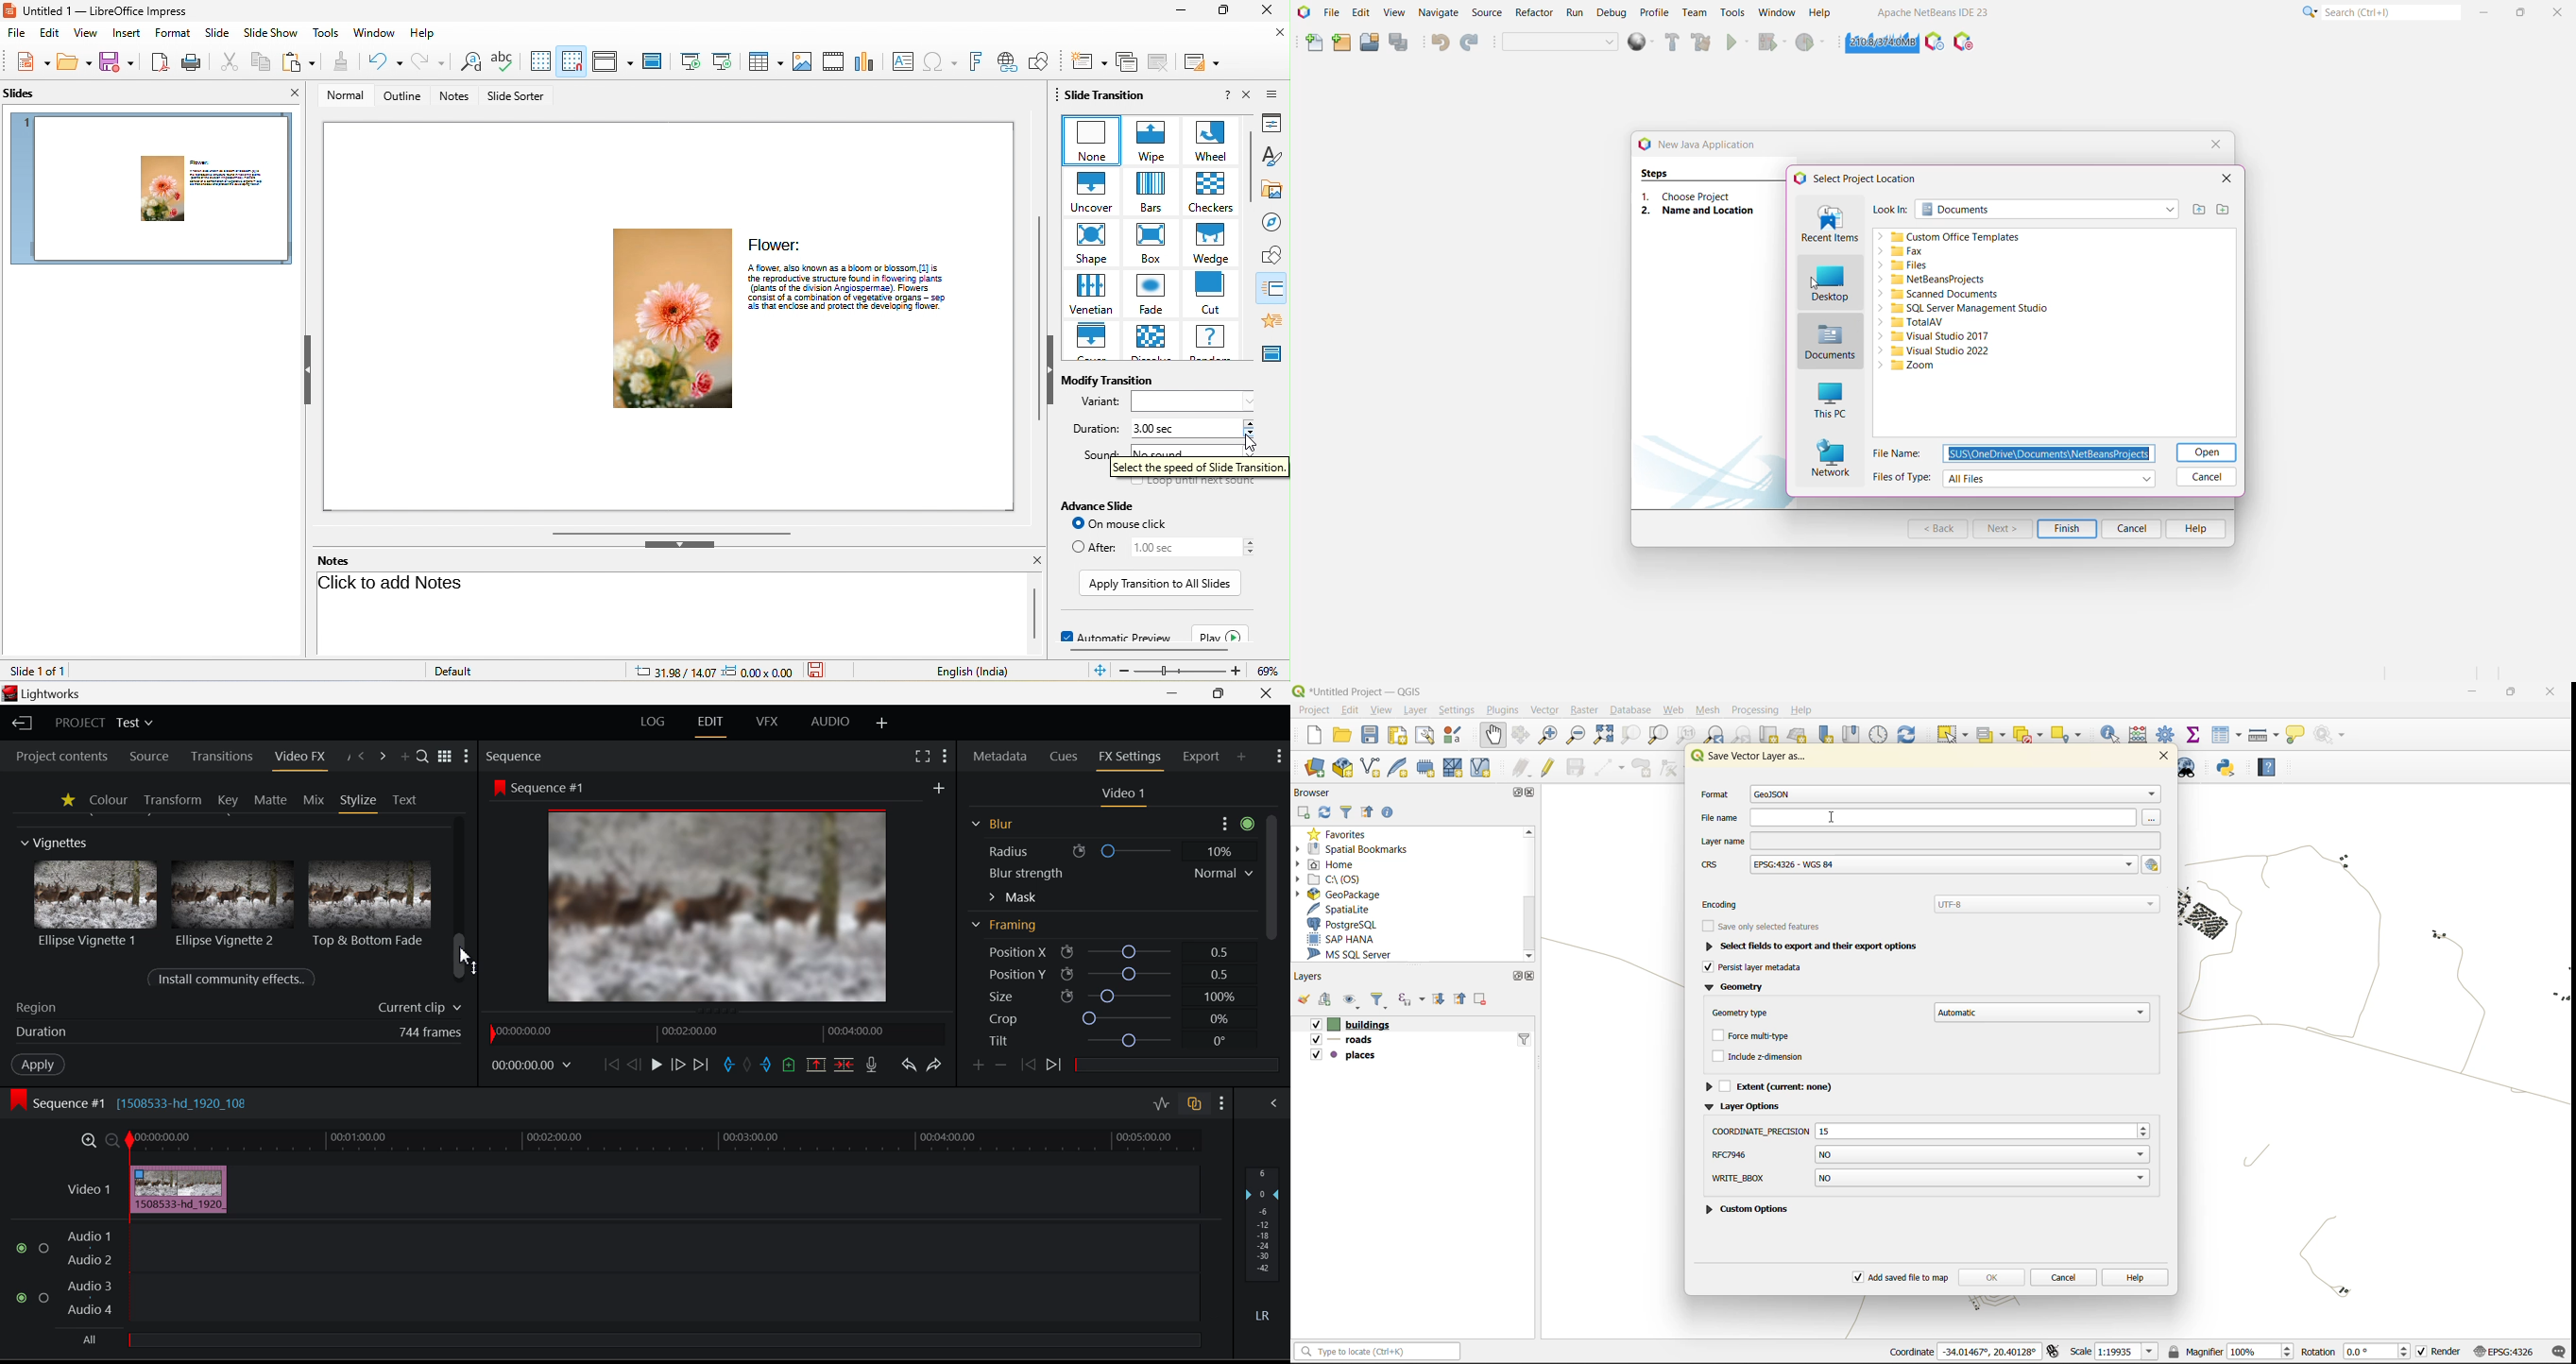 The width and height of the screenshot is (2576, 1372). I want to click on video/audio, so click(833, 61).